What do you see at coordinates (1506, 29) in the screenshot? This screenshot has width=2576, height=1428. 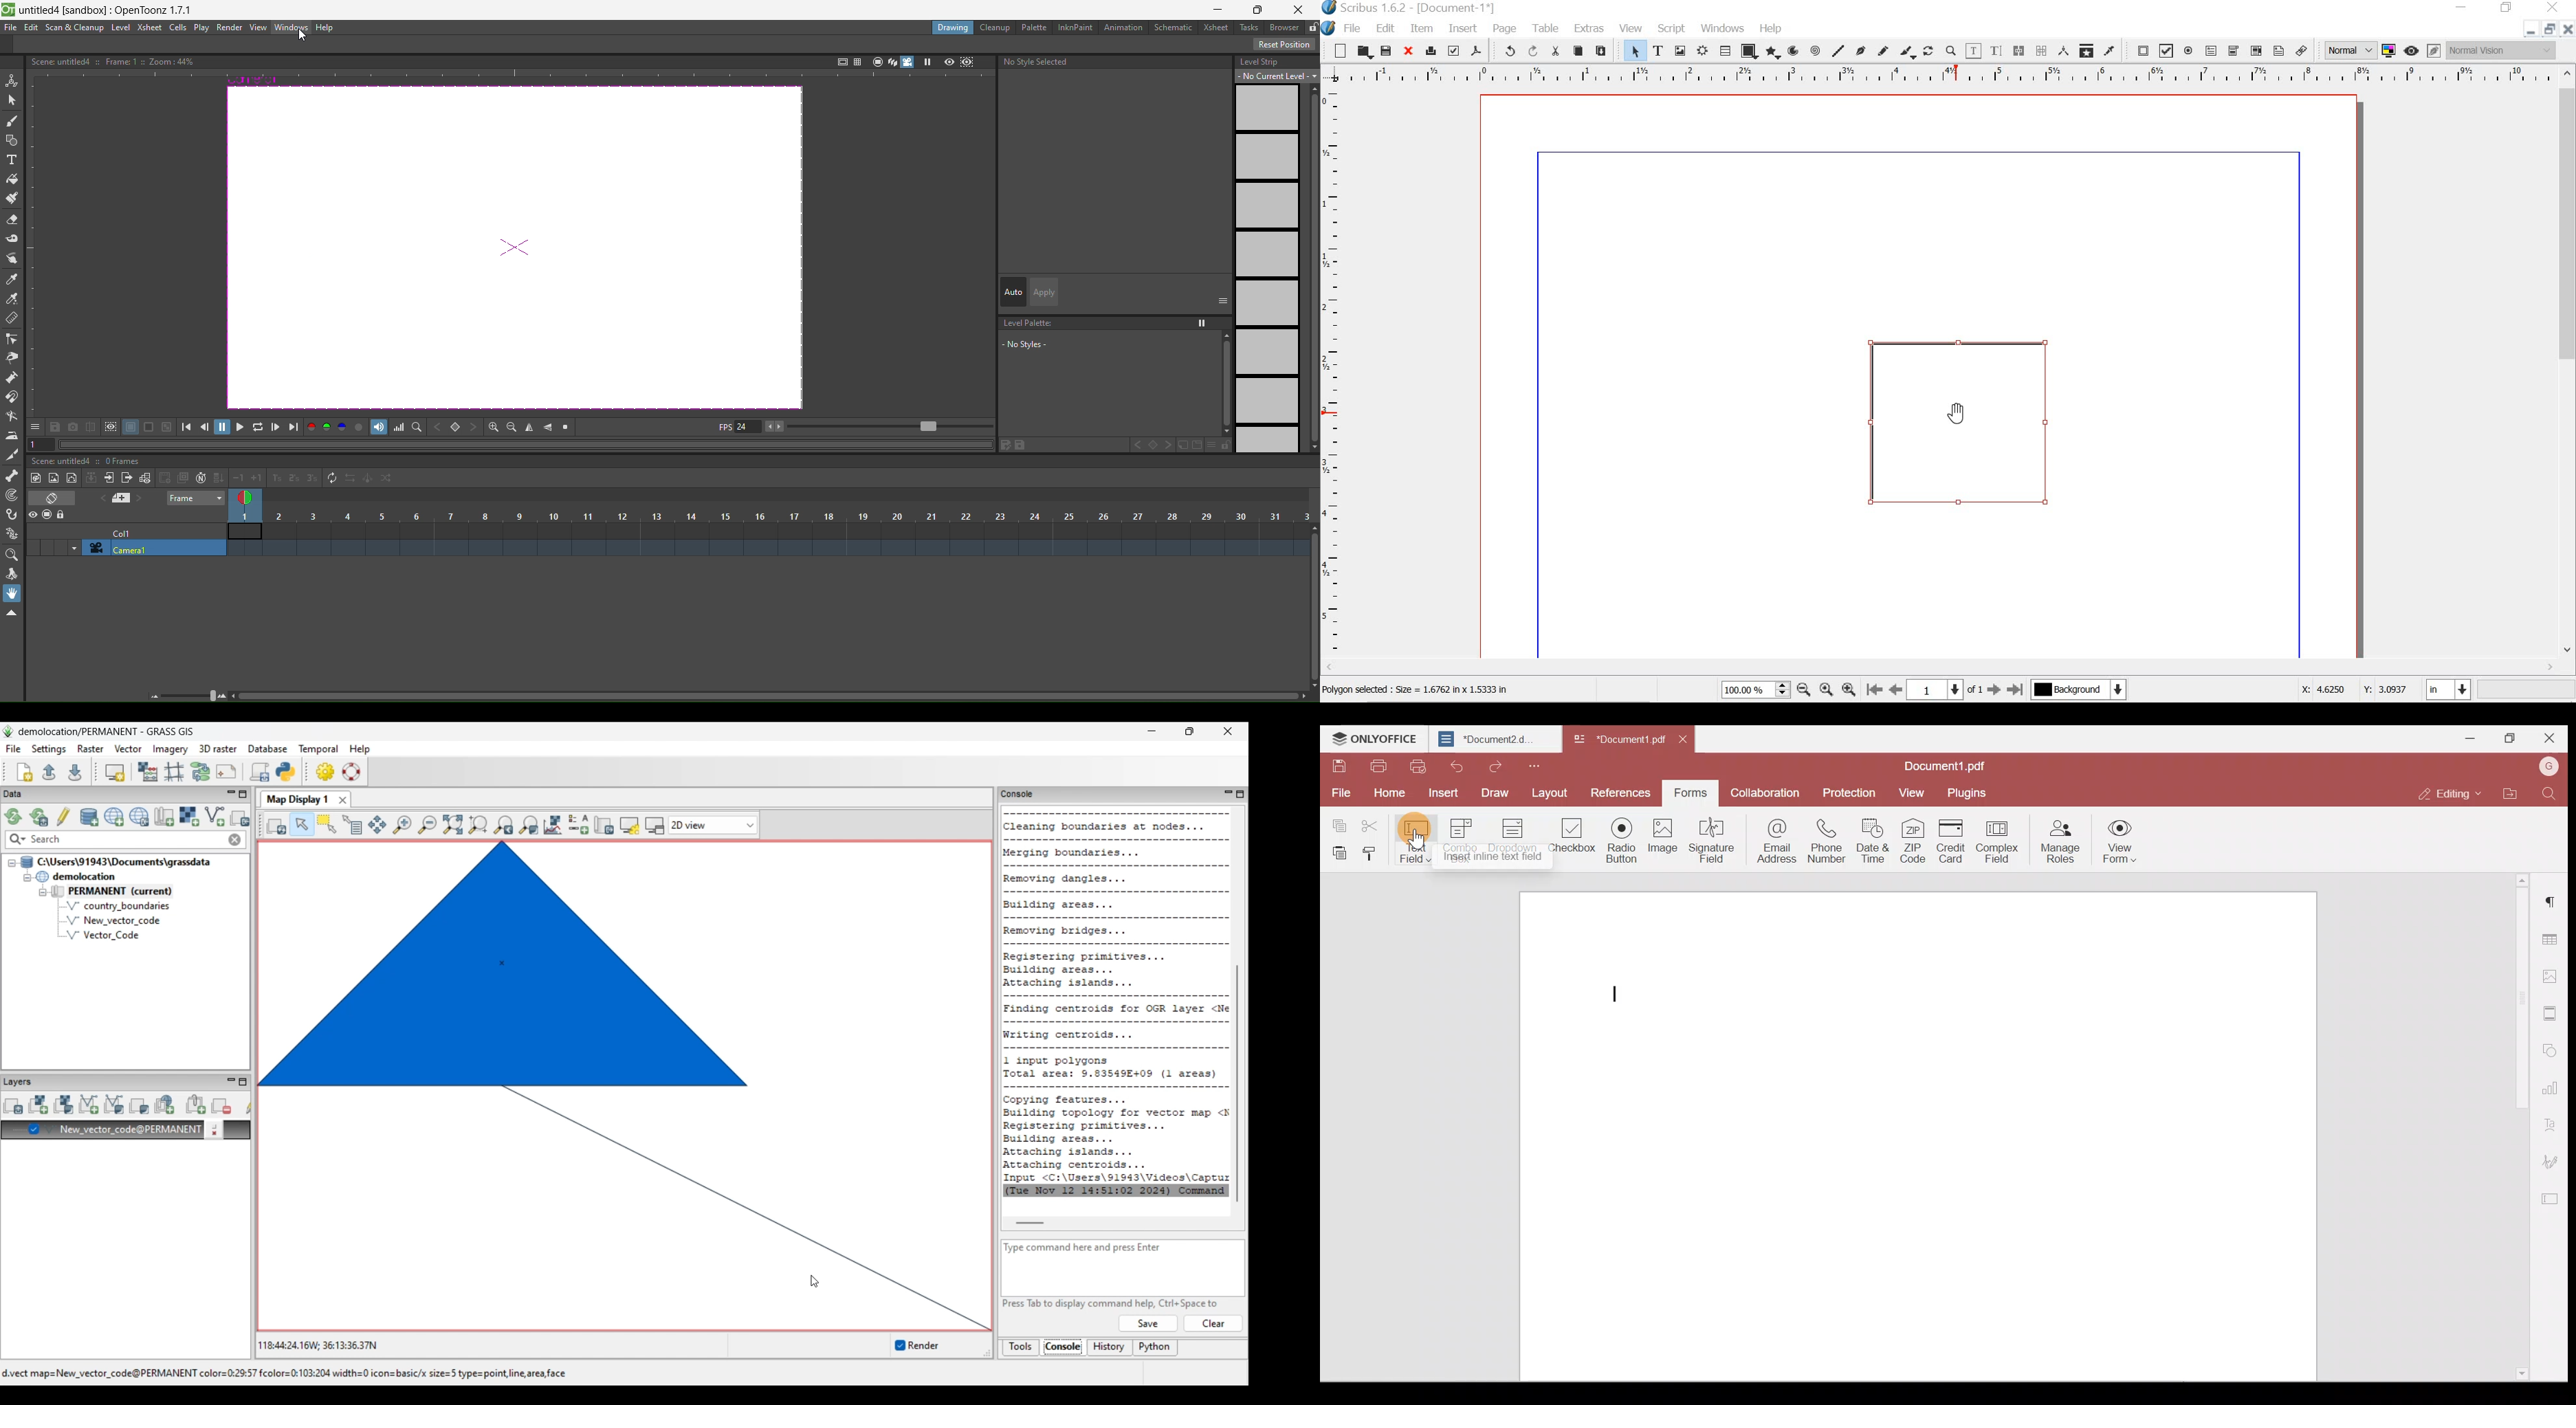 I see `PAGE` at bounding box center [1506, 29].